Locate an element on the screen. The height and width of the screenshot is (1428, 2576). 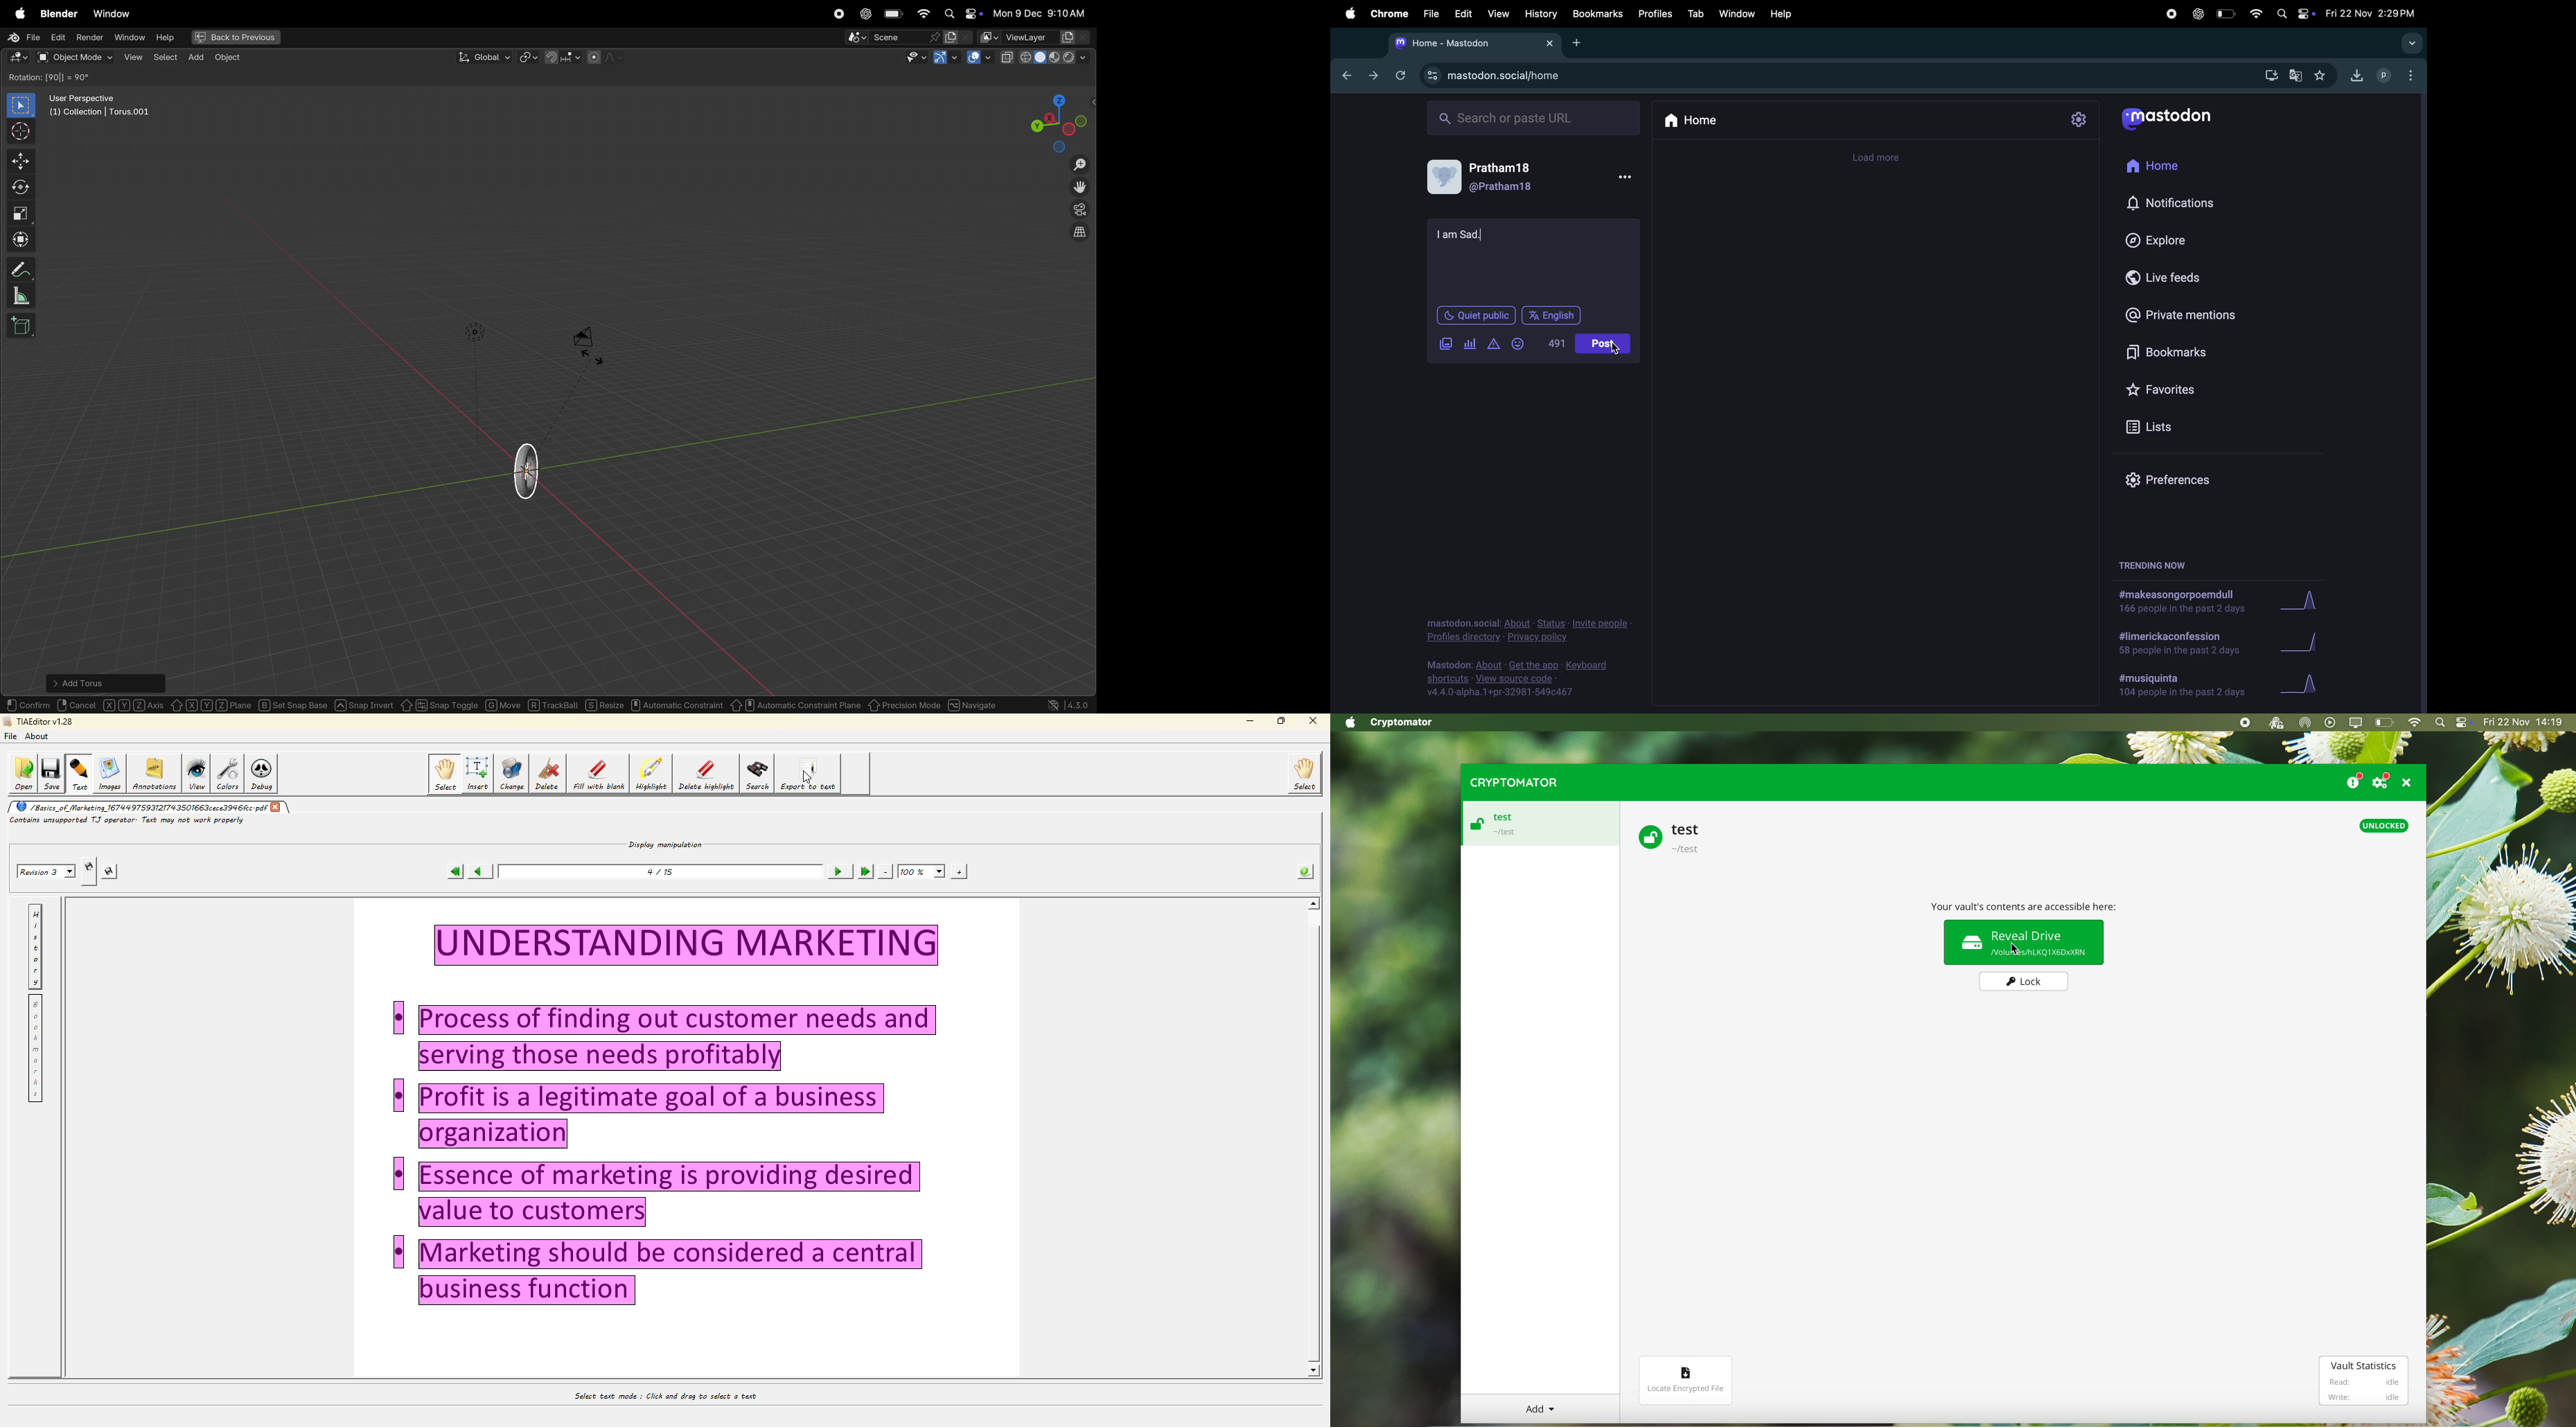
view is located at coordinates (132, 57).